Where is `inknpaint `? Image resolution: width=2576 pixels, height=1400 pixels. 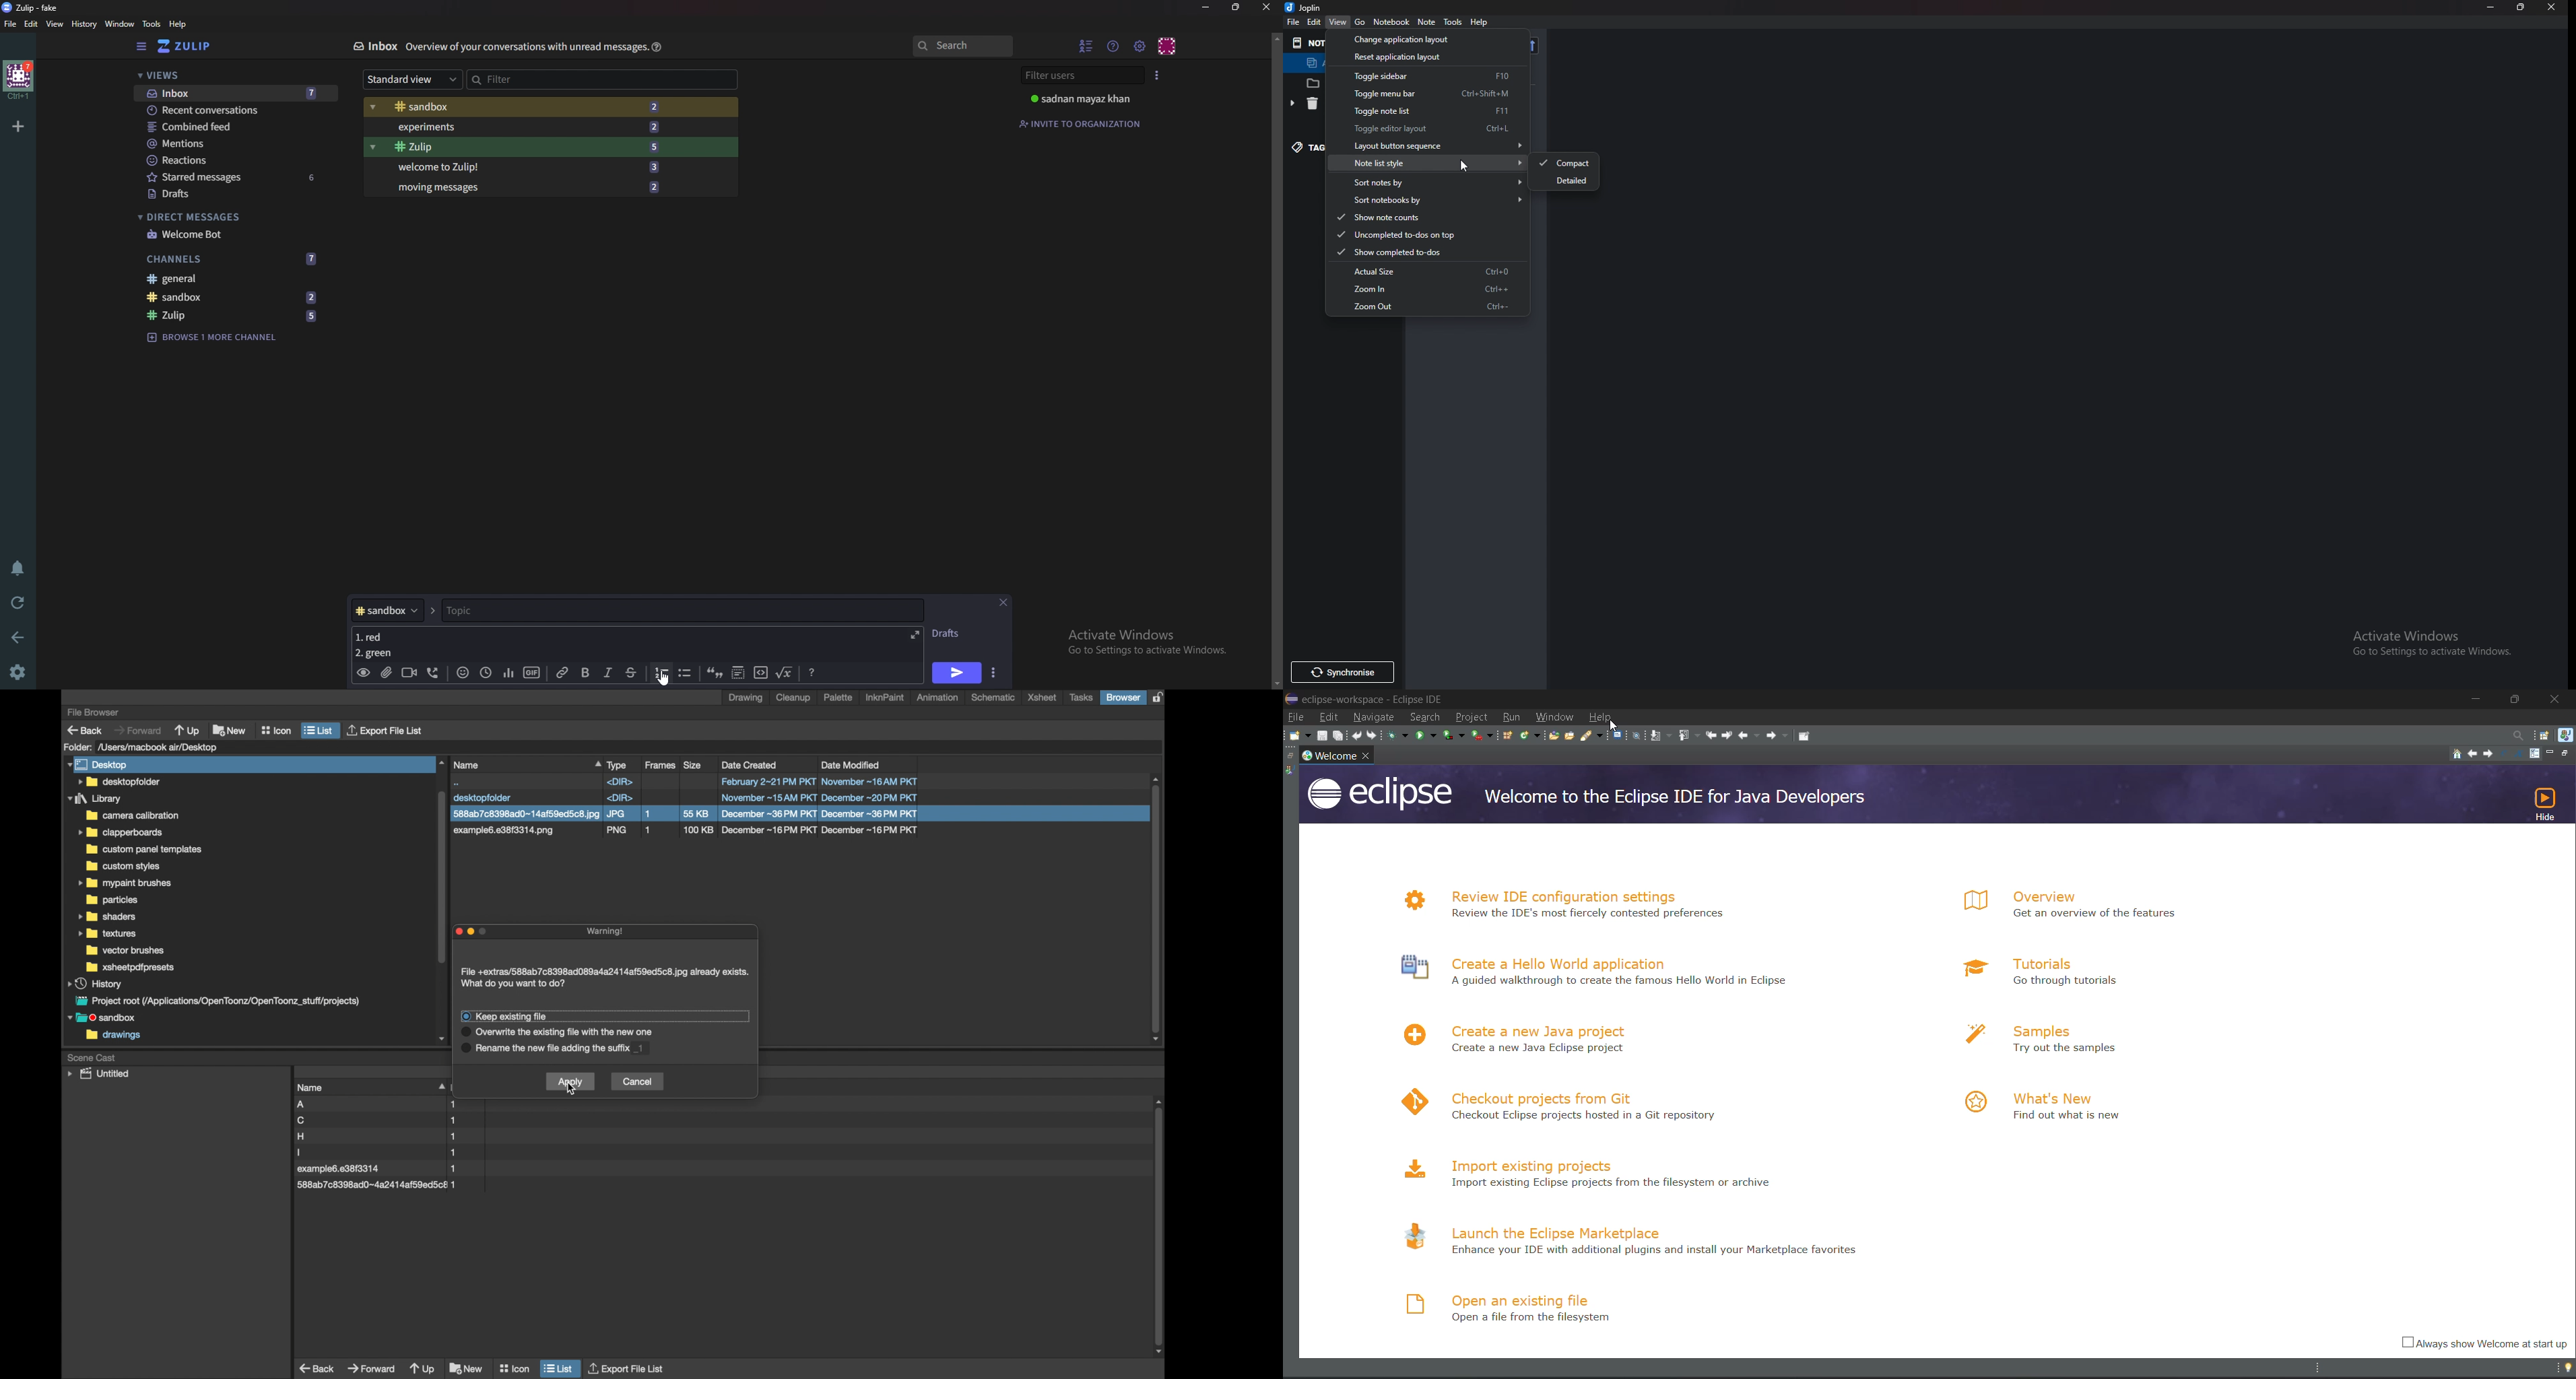
inknpaint  is located at coordinates (885, 698).